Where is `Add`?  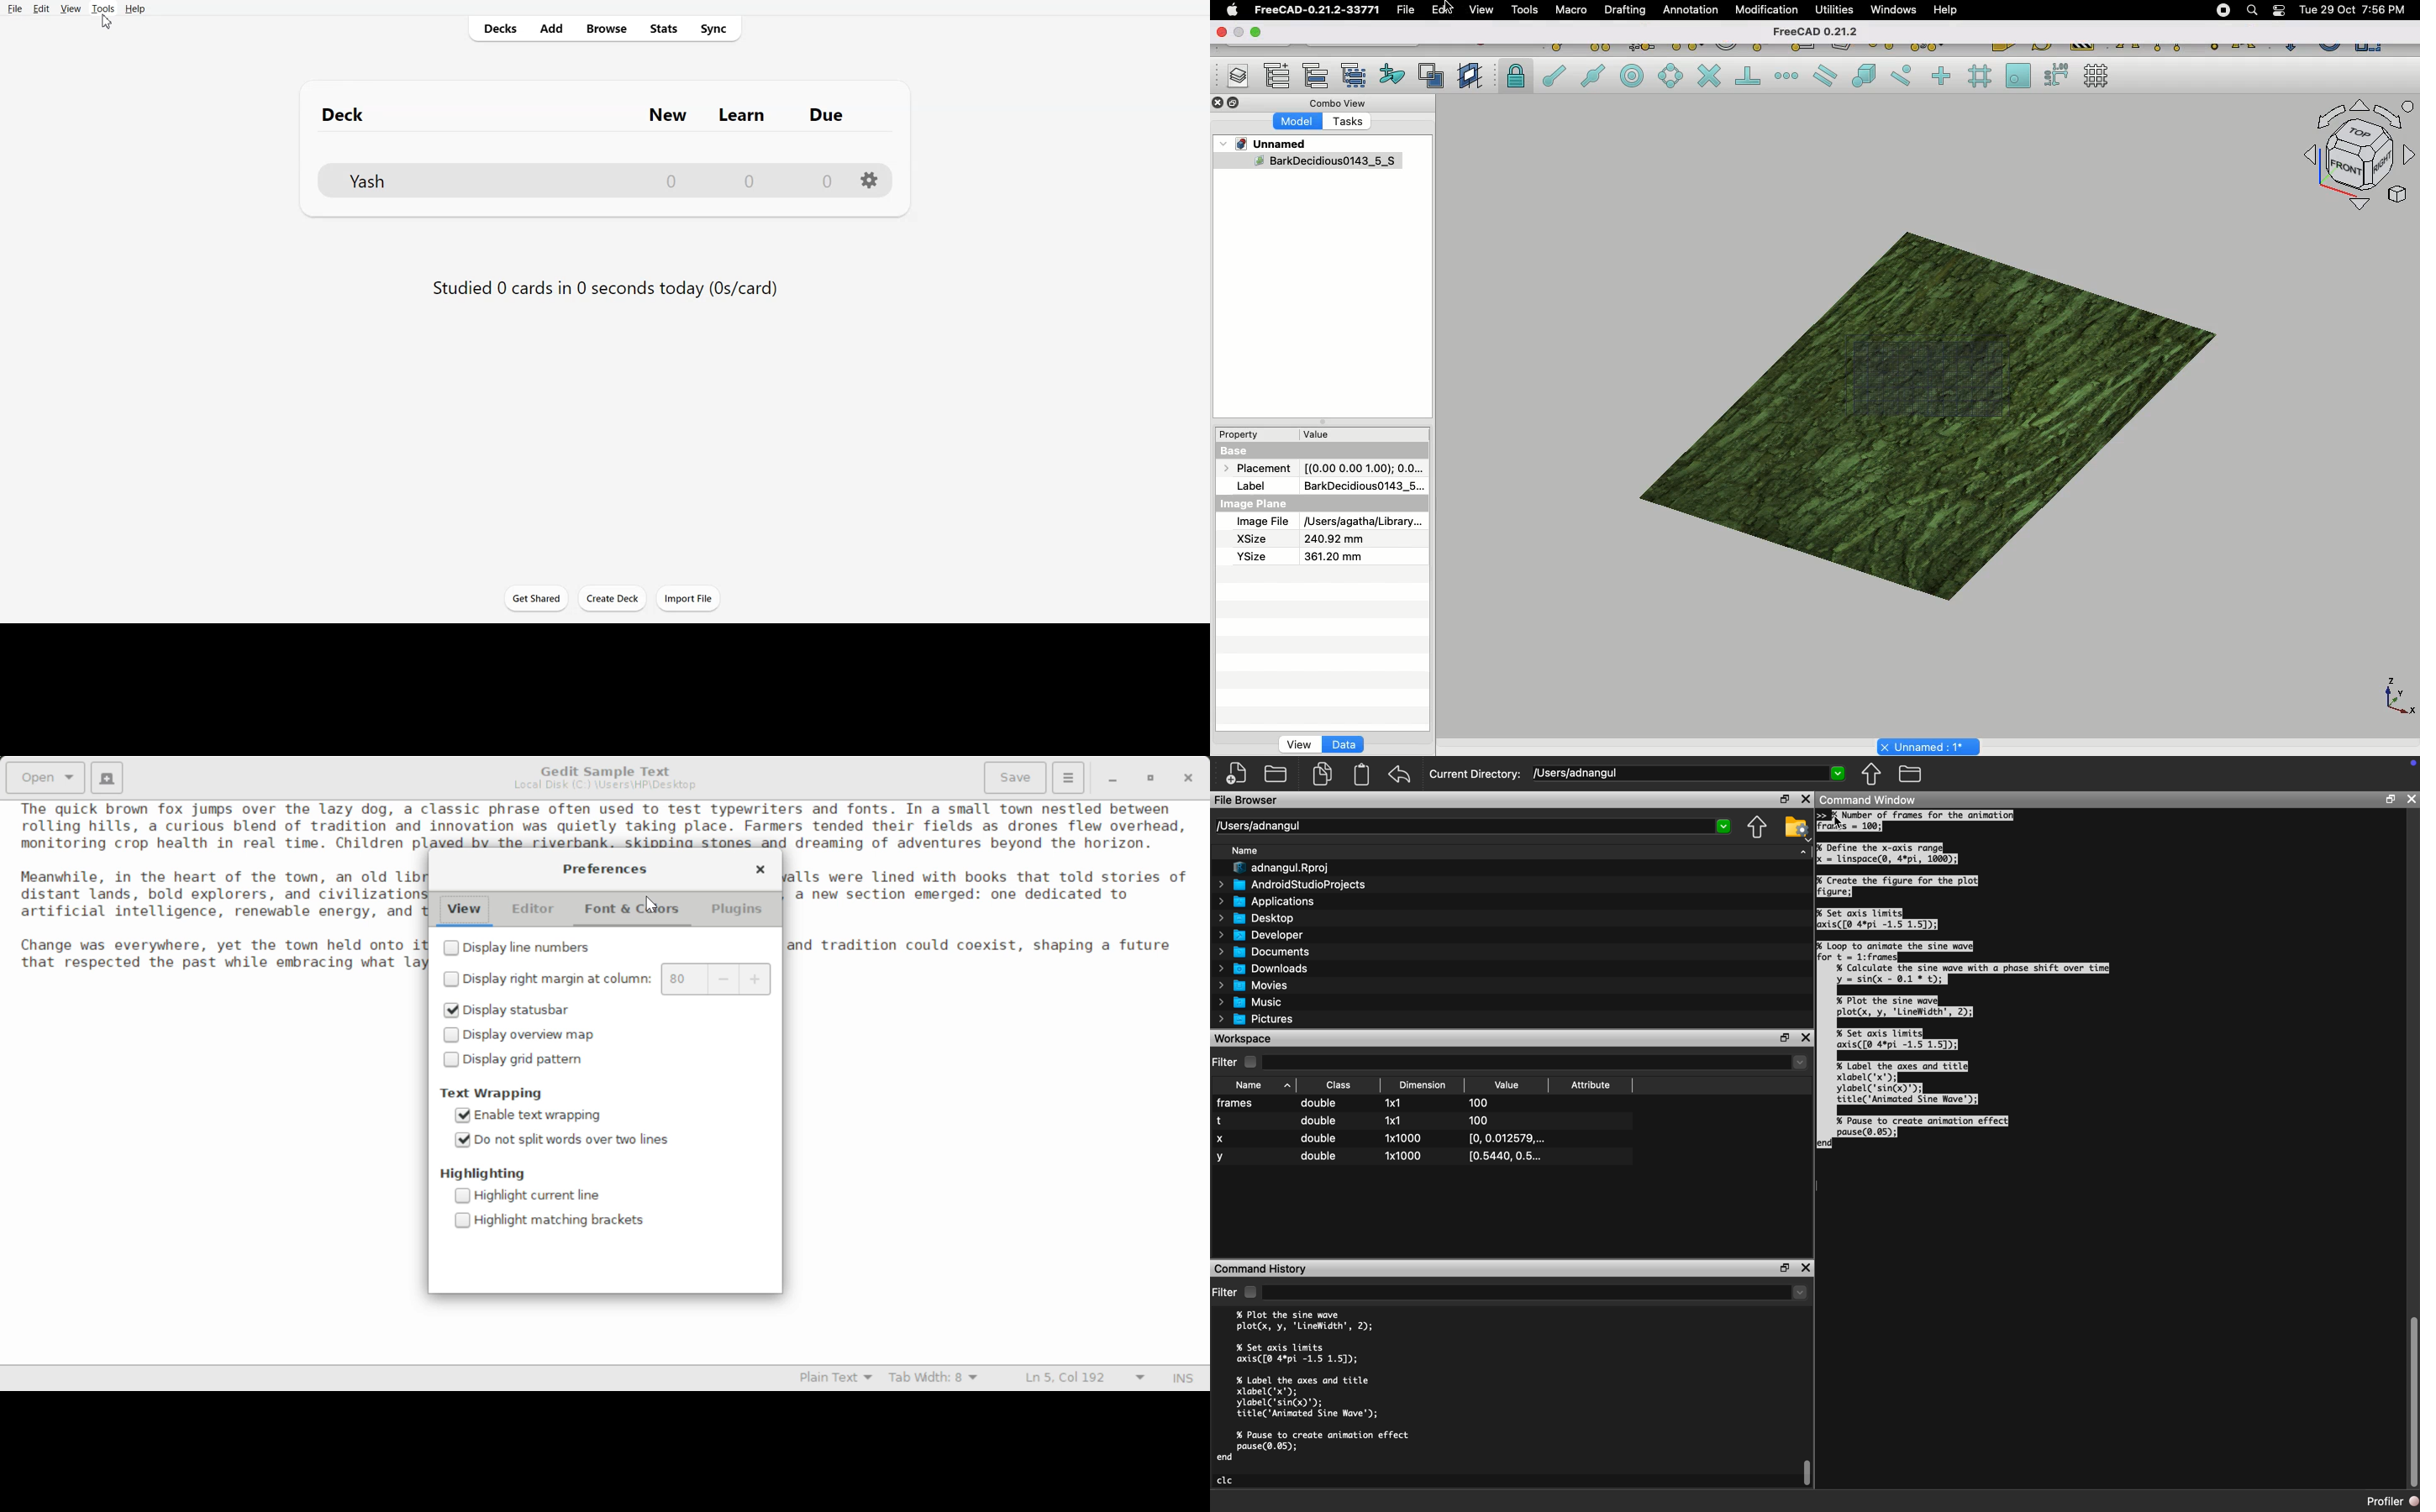
Add is located at coordinates (550, 28).